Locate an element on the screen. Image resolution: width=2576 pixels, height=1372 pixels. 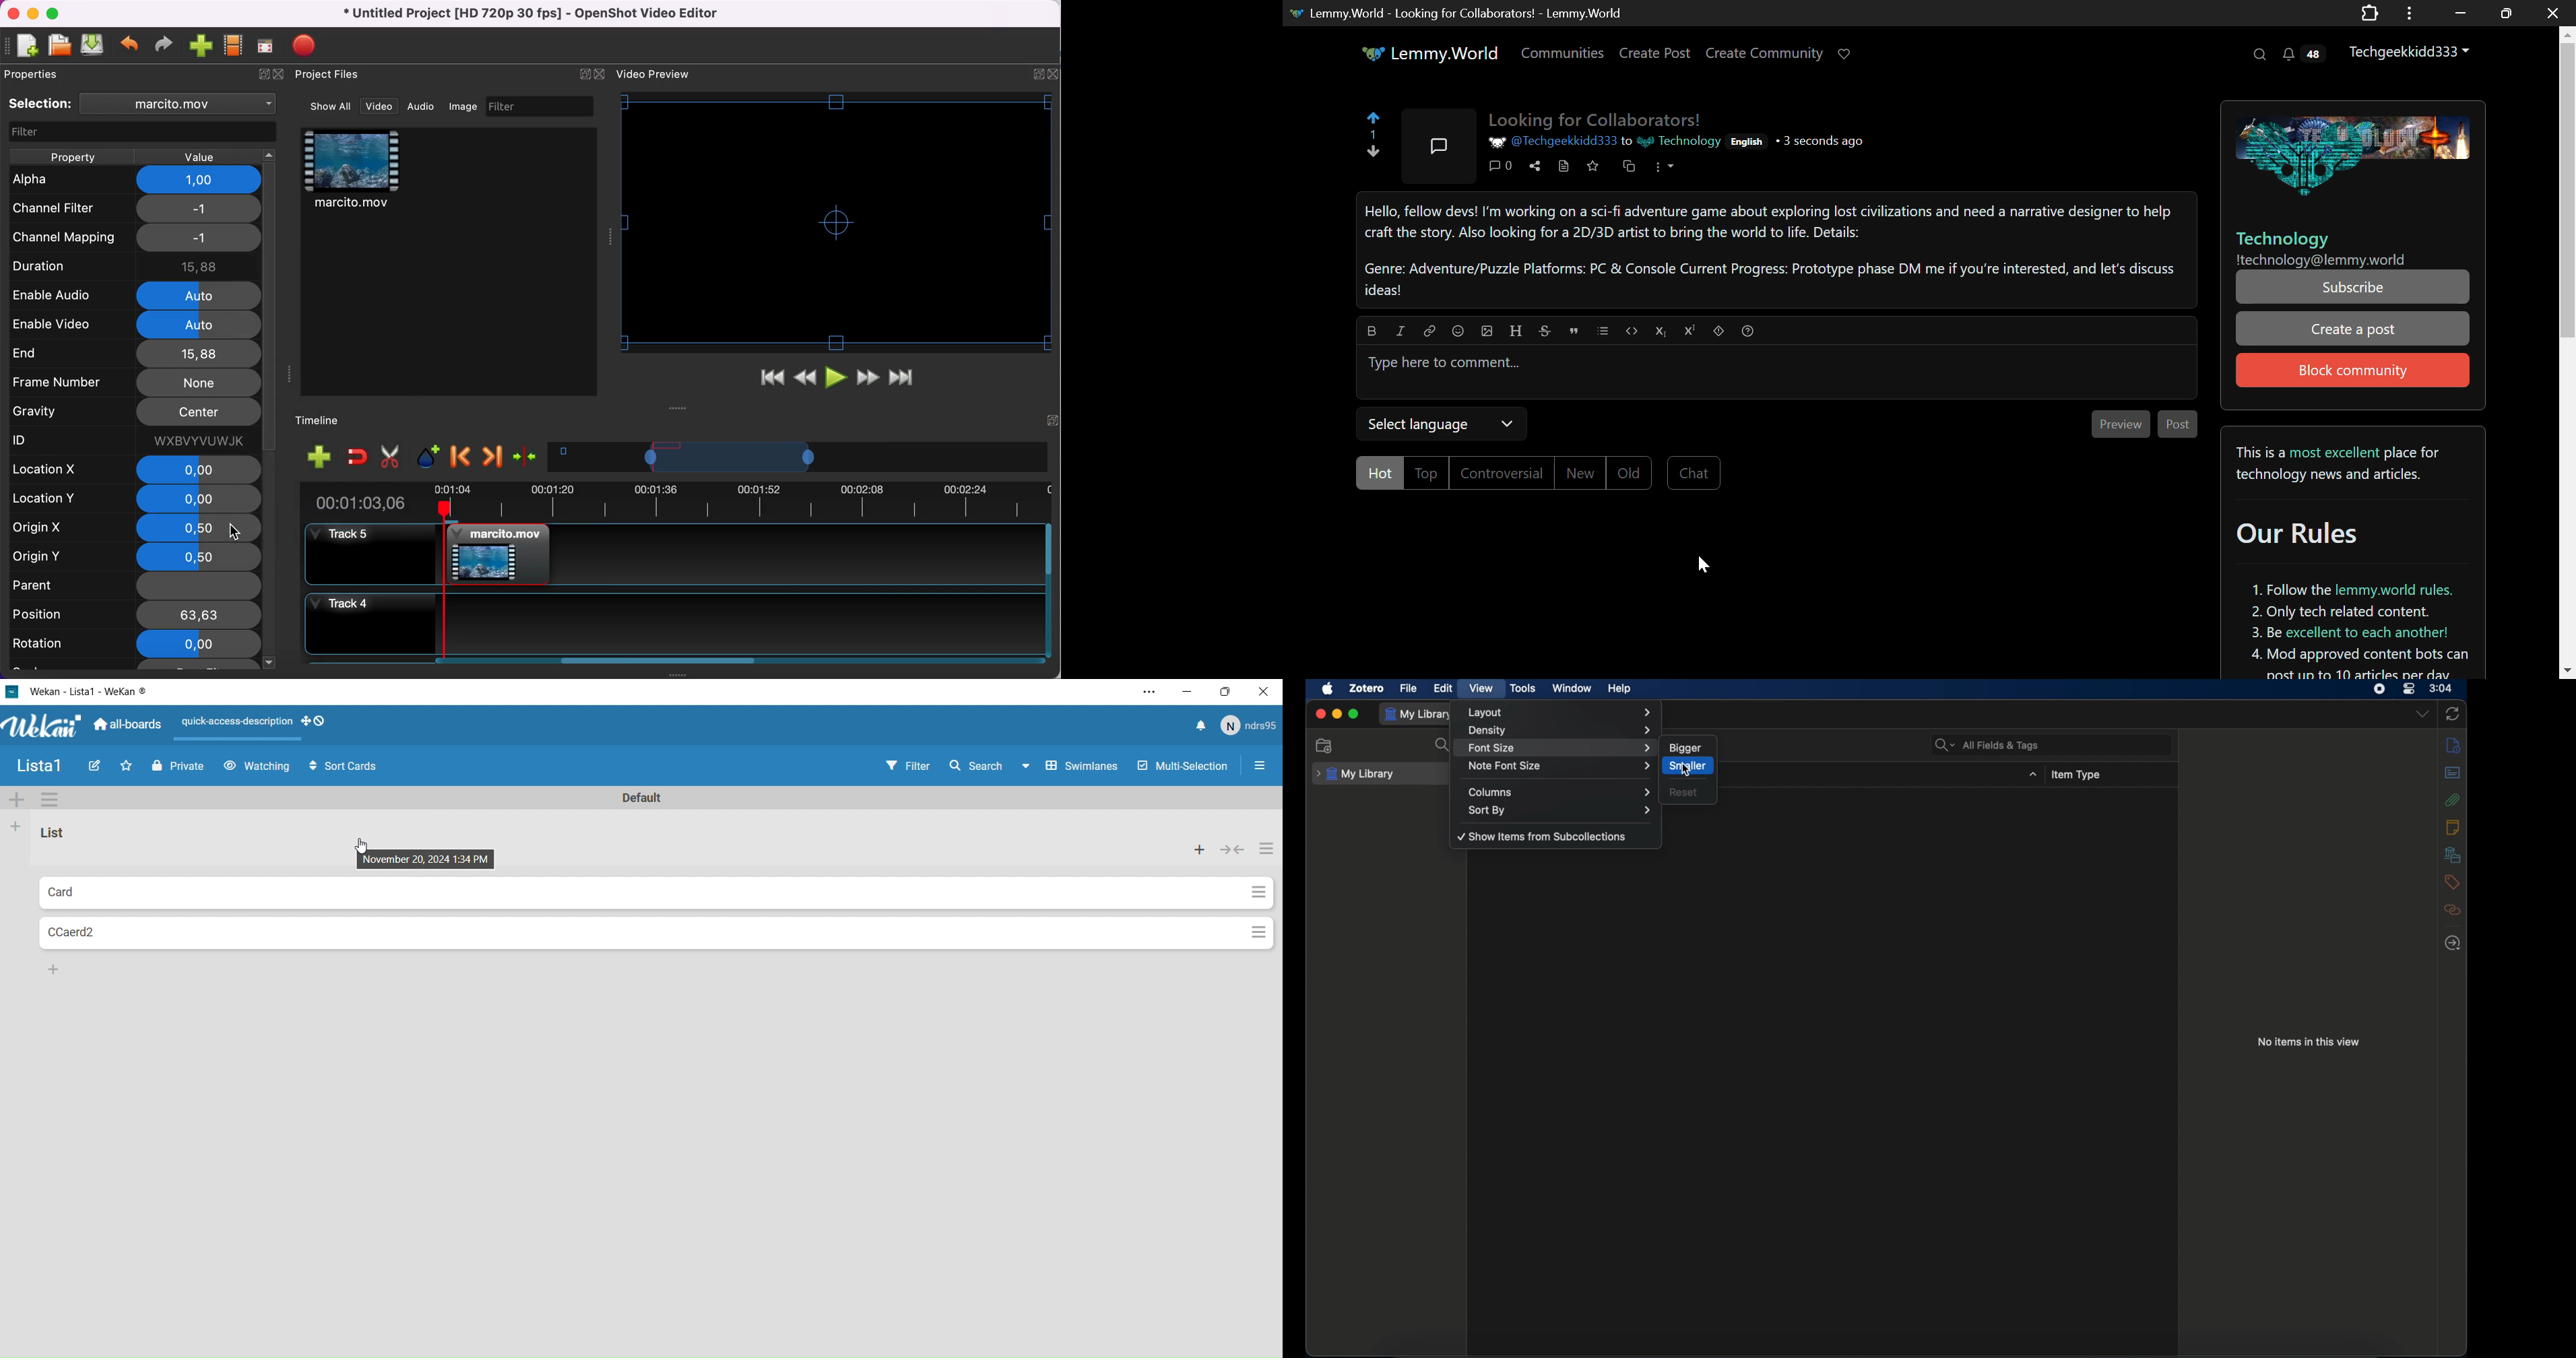
Vertical Scroll Bar is located at coordinates (2568, 352).